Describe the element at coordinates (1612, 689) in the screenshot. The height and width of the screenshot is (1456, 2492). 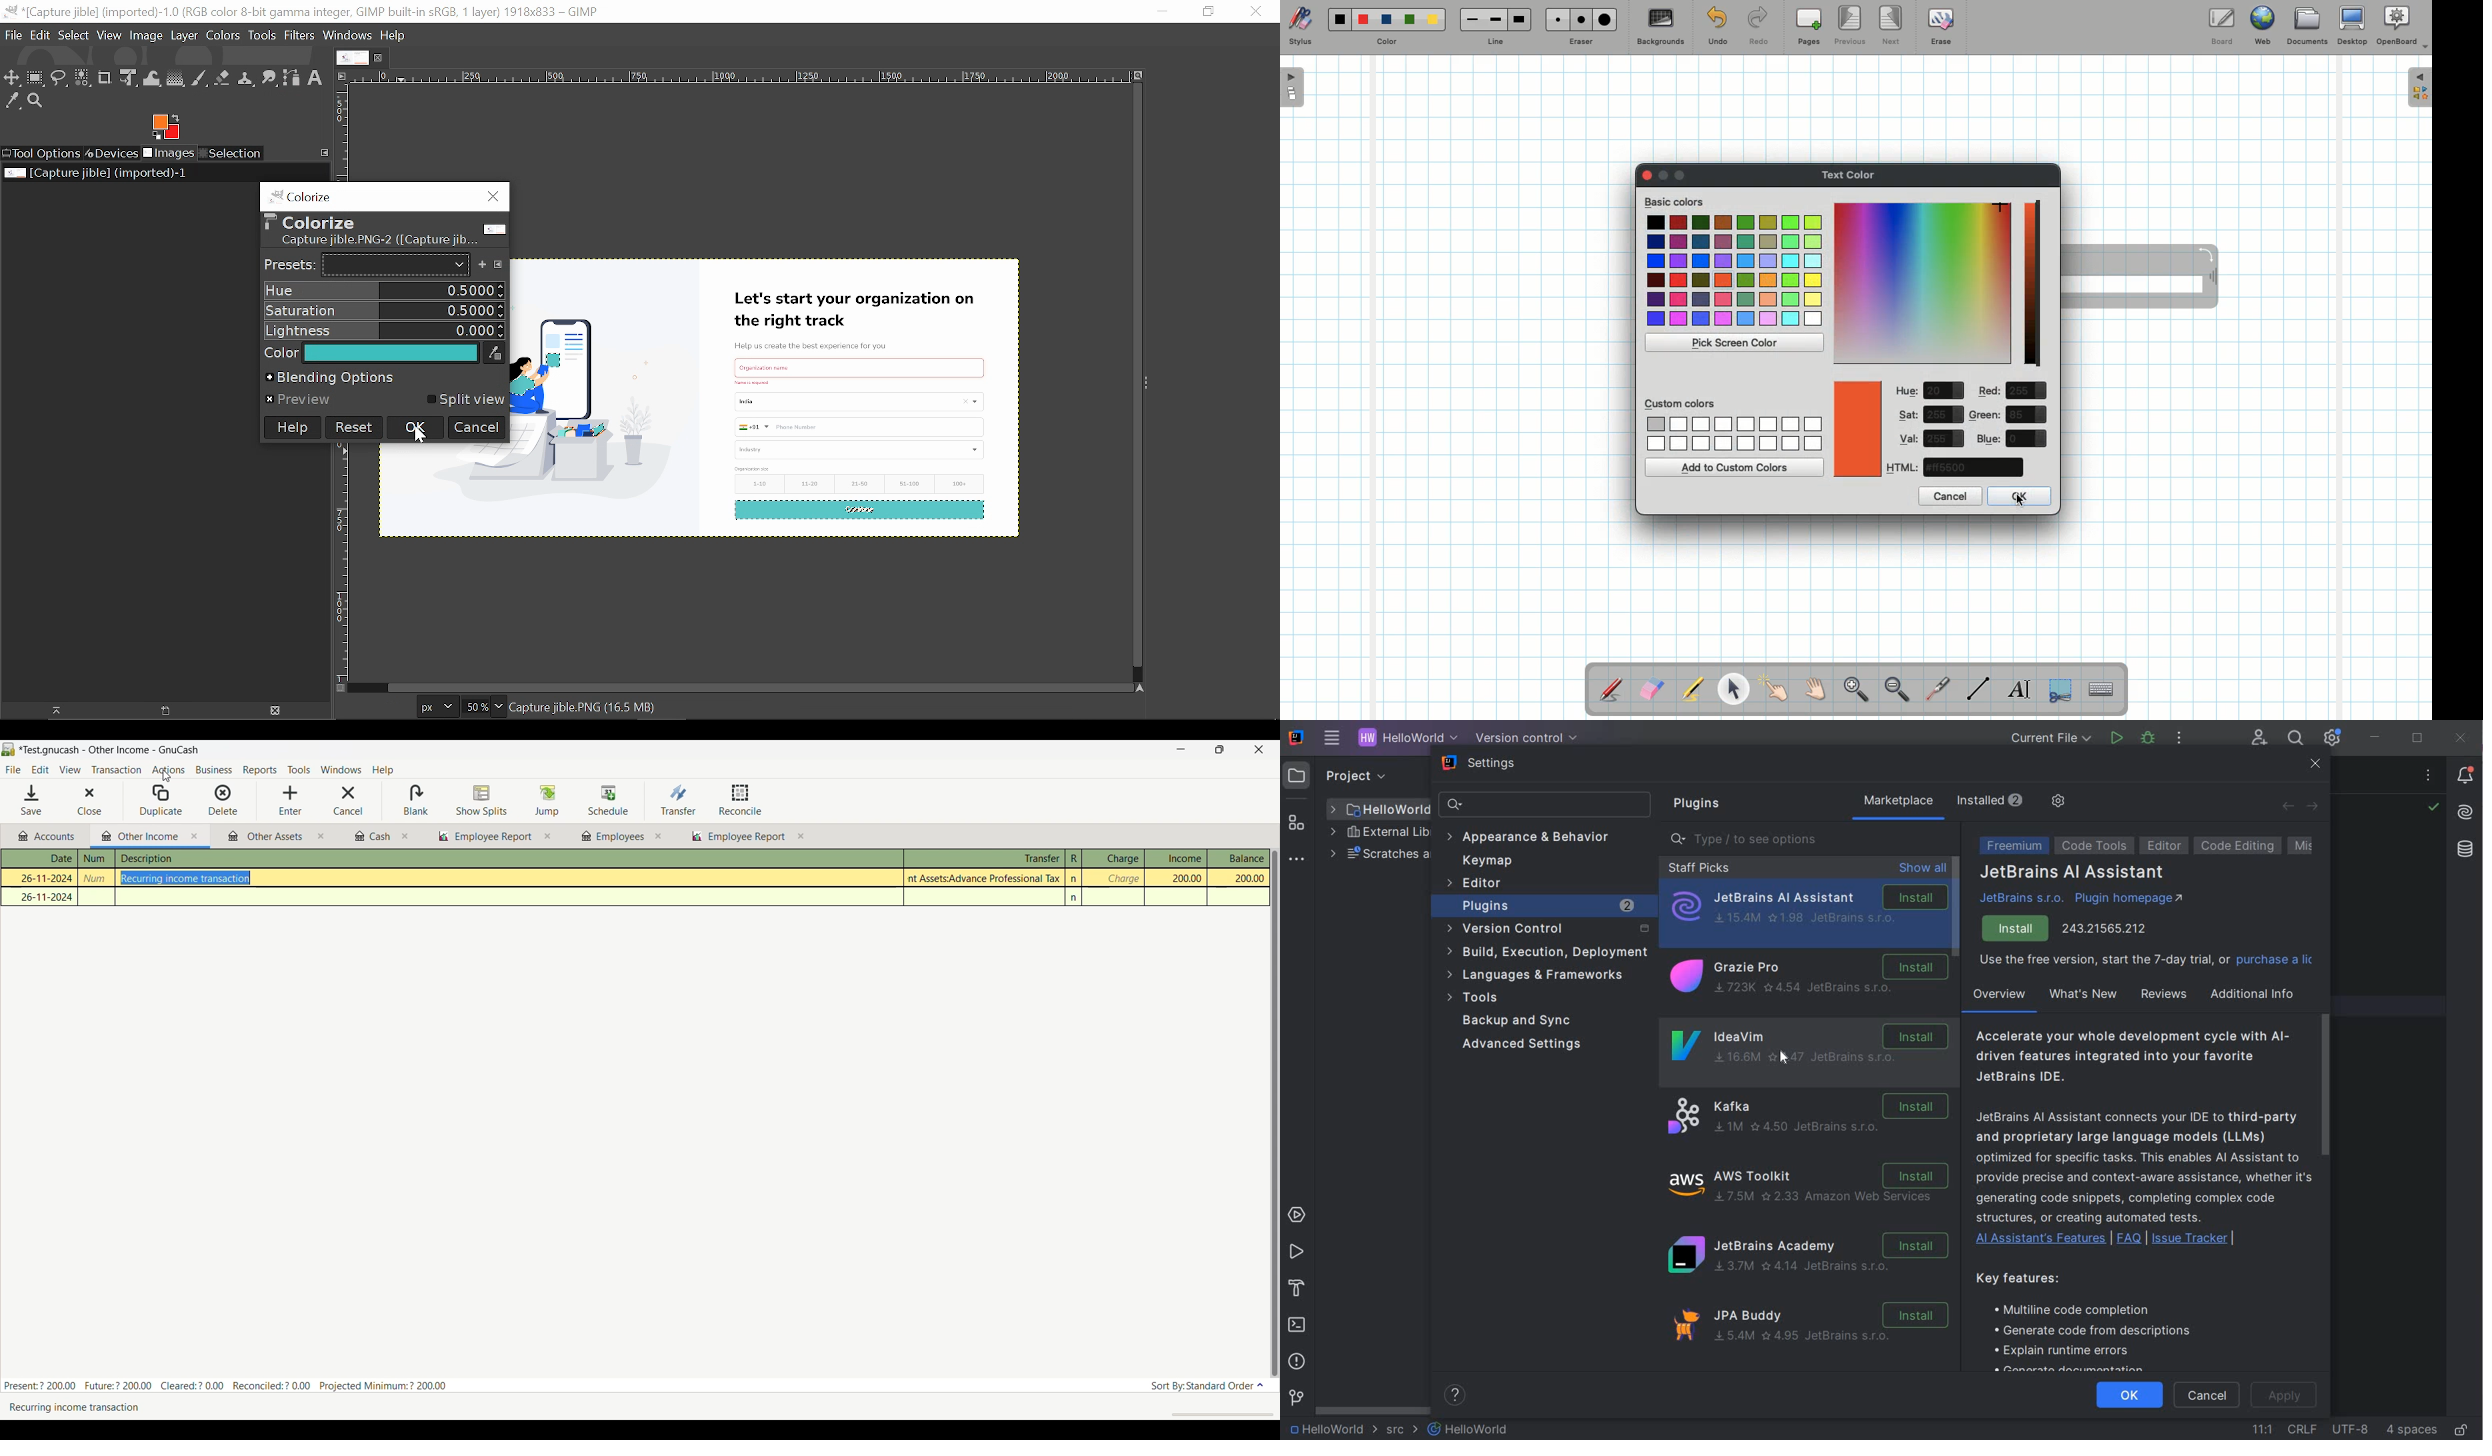
I see `Stylus` at that location.